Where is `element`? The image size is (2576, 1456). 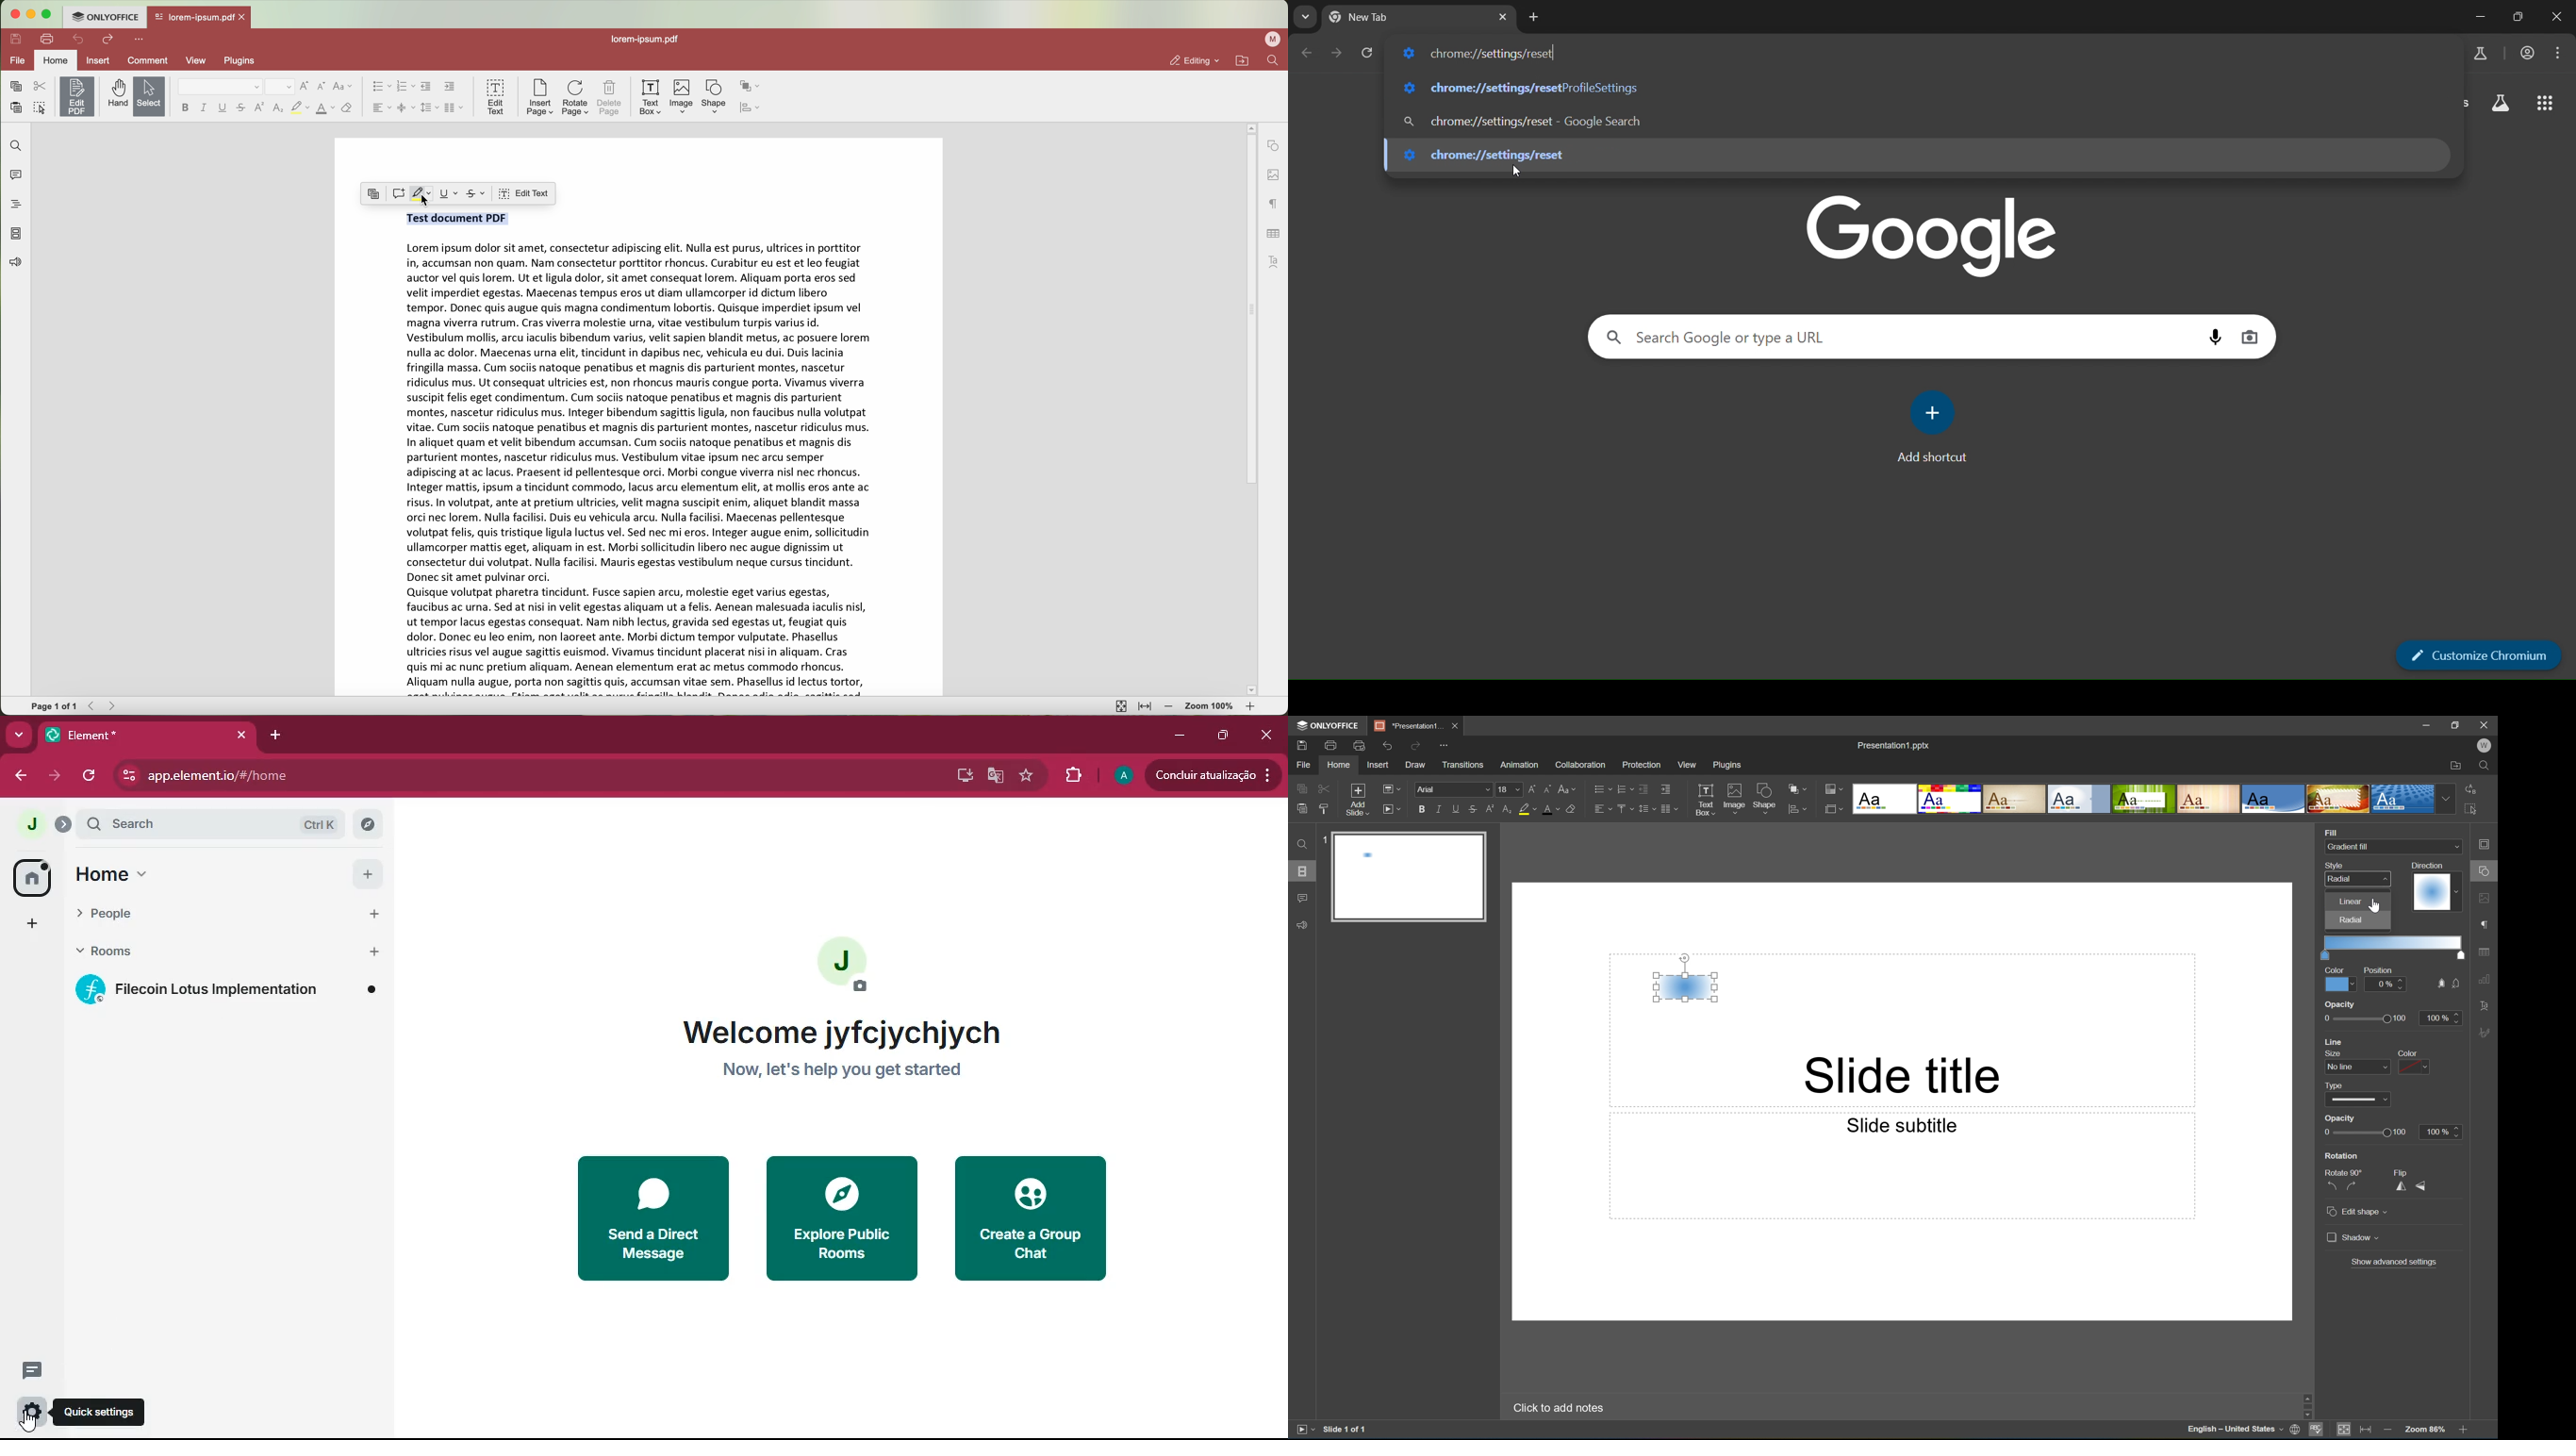
element is located at coordinates (146, 735).